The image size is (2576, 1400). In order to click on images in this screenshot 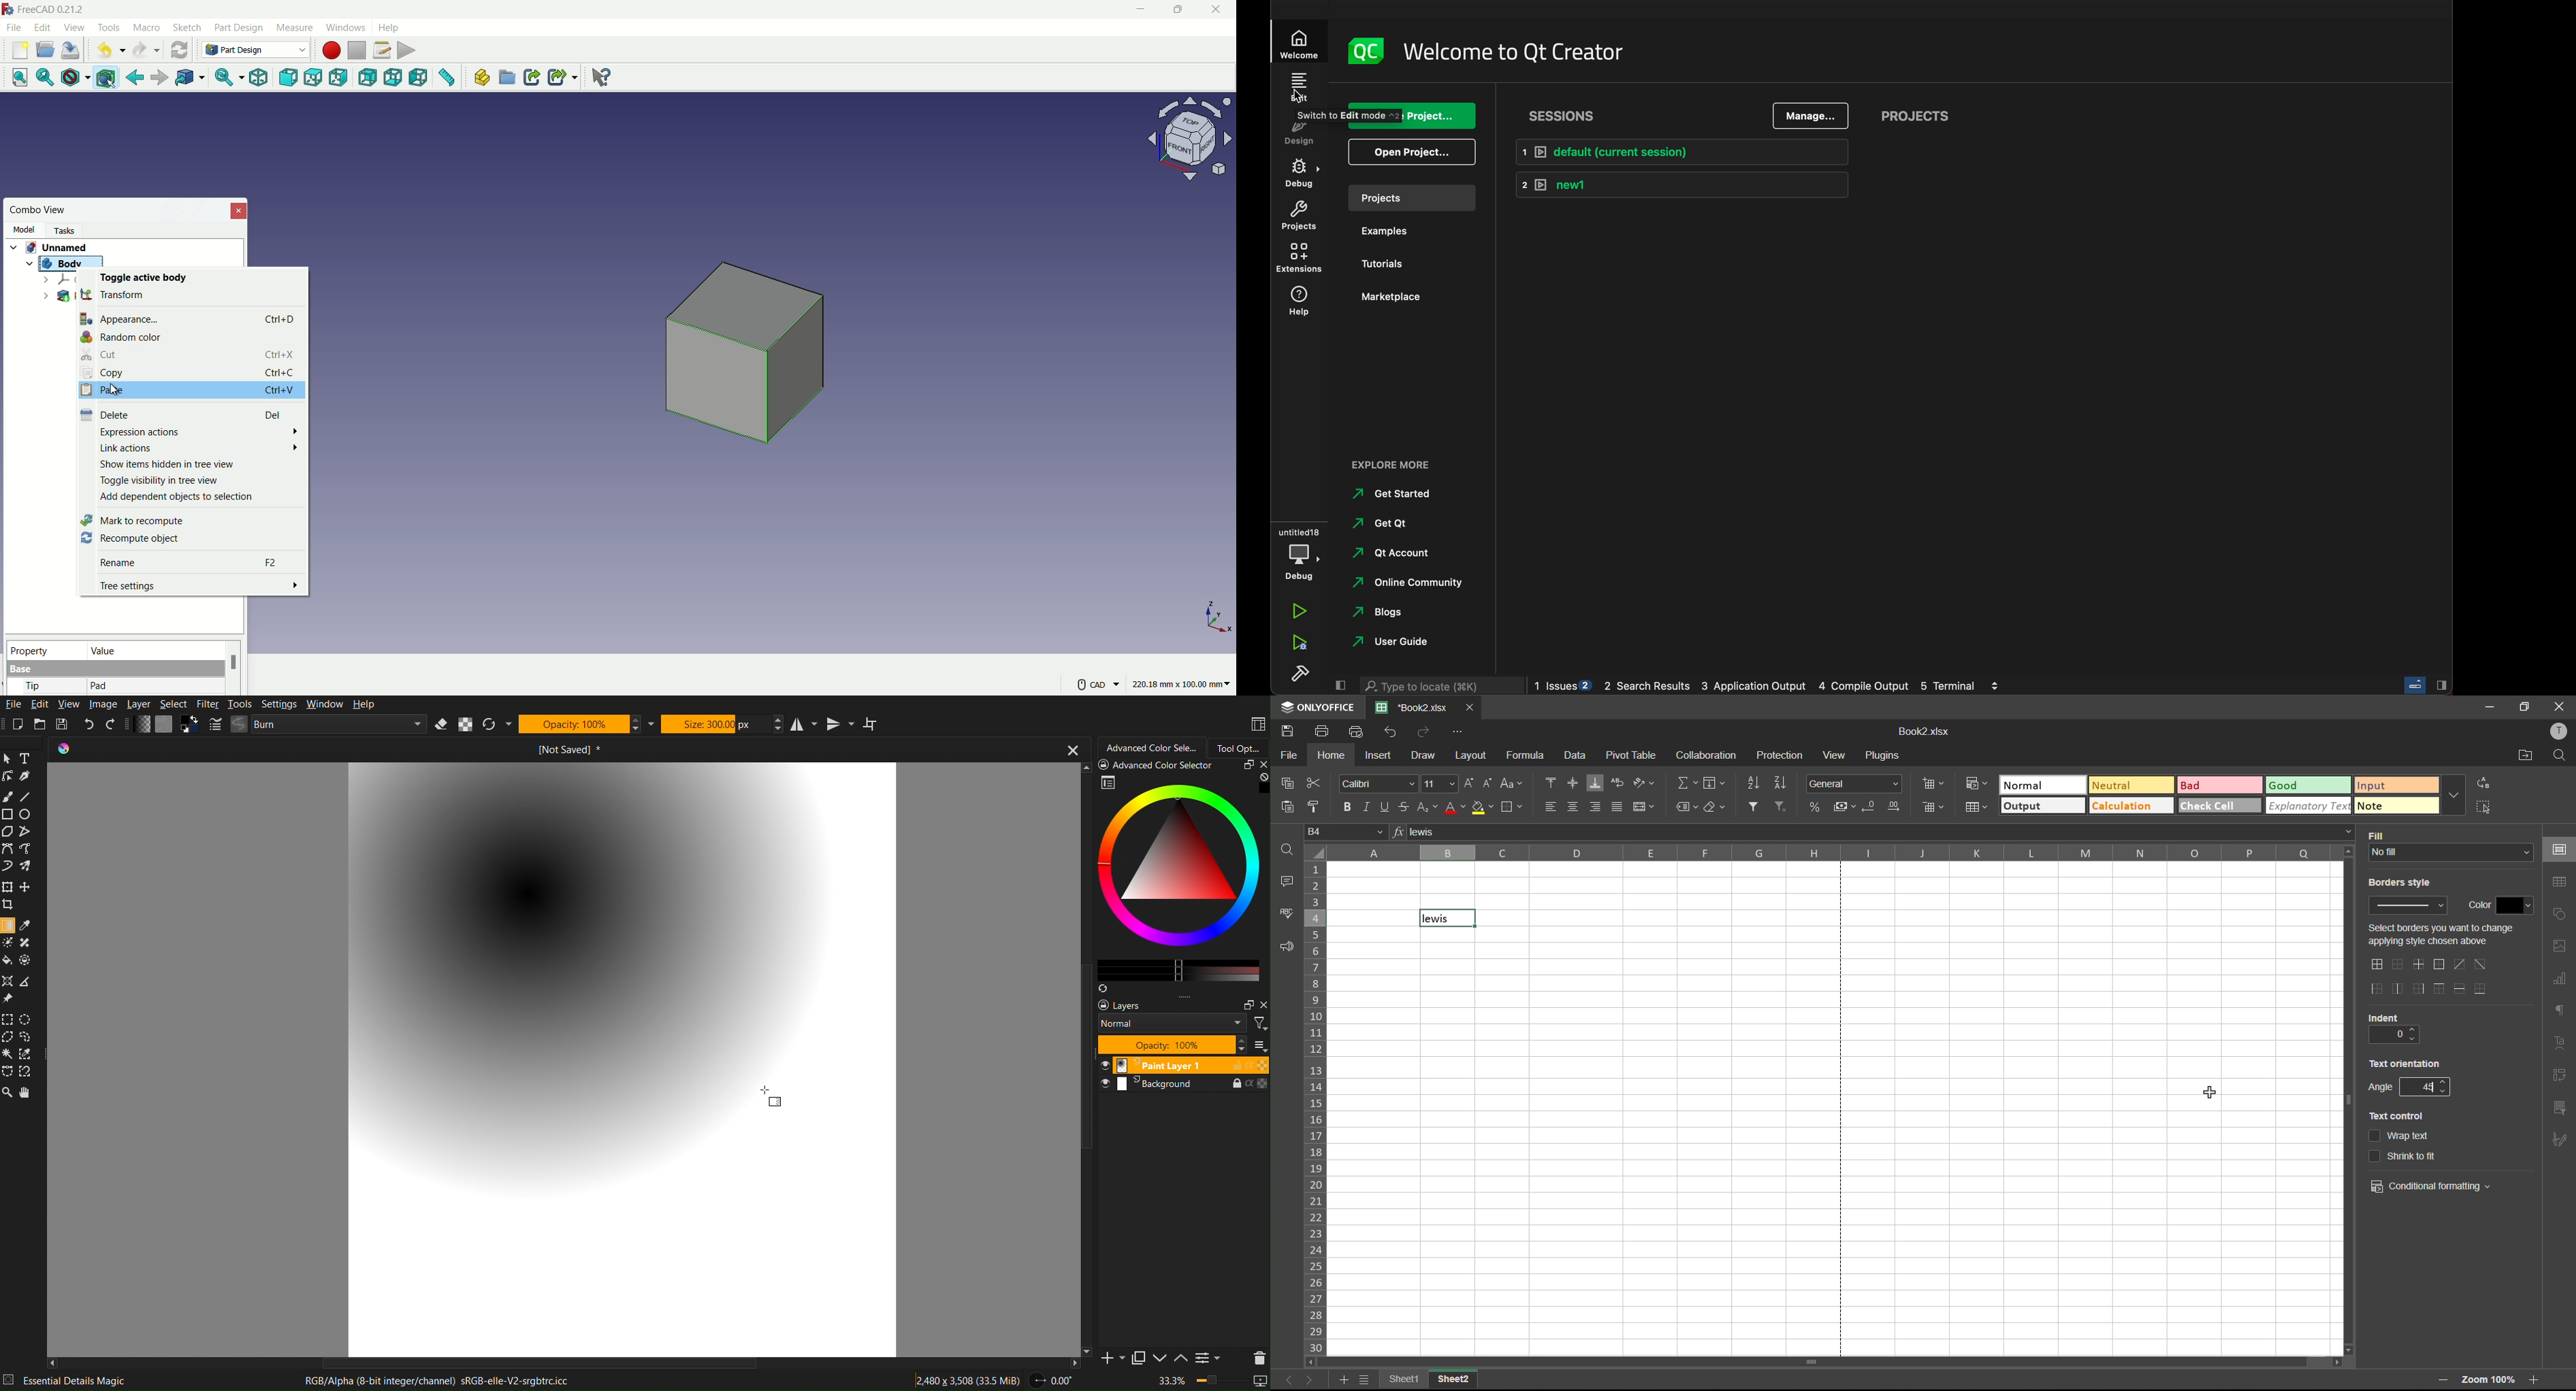, I will do `click(2558, 947)`.